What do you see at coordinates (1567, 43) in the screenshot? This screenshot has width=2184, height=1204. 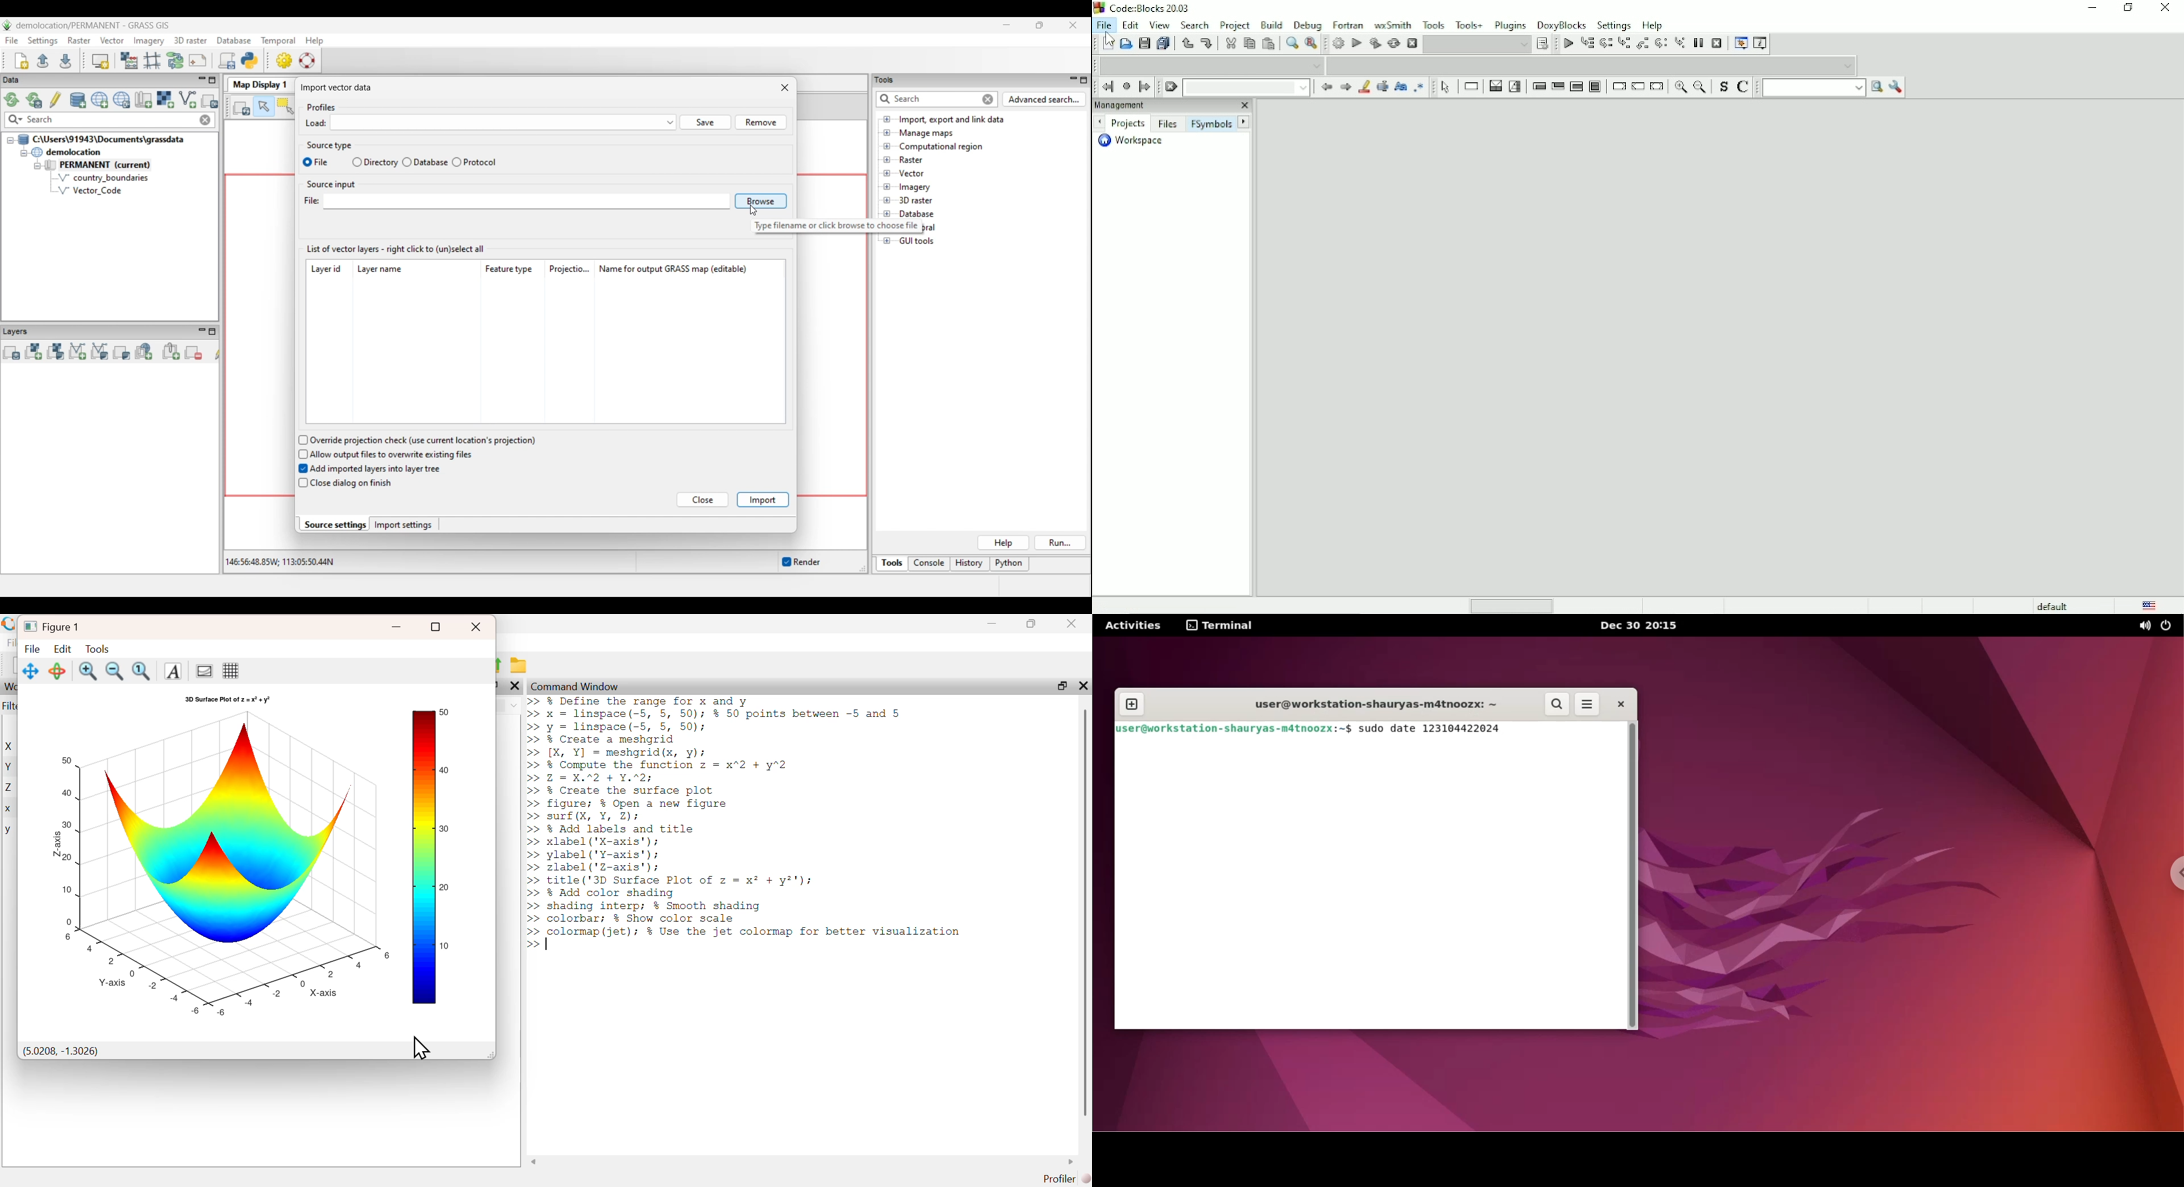 I see `Debug/Continue` at bounding box center [1567, 43].